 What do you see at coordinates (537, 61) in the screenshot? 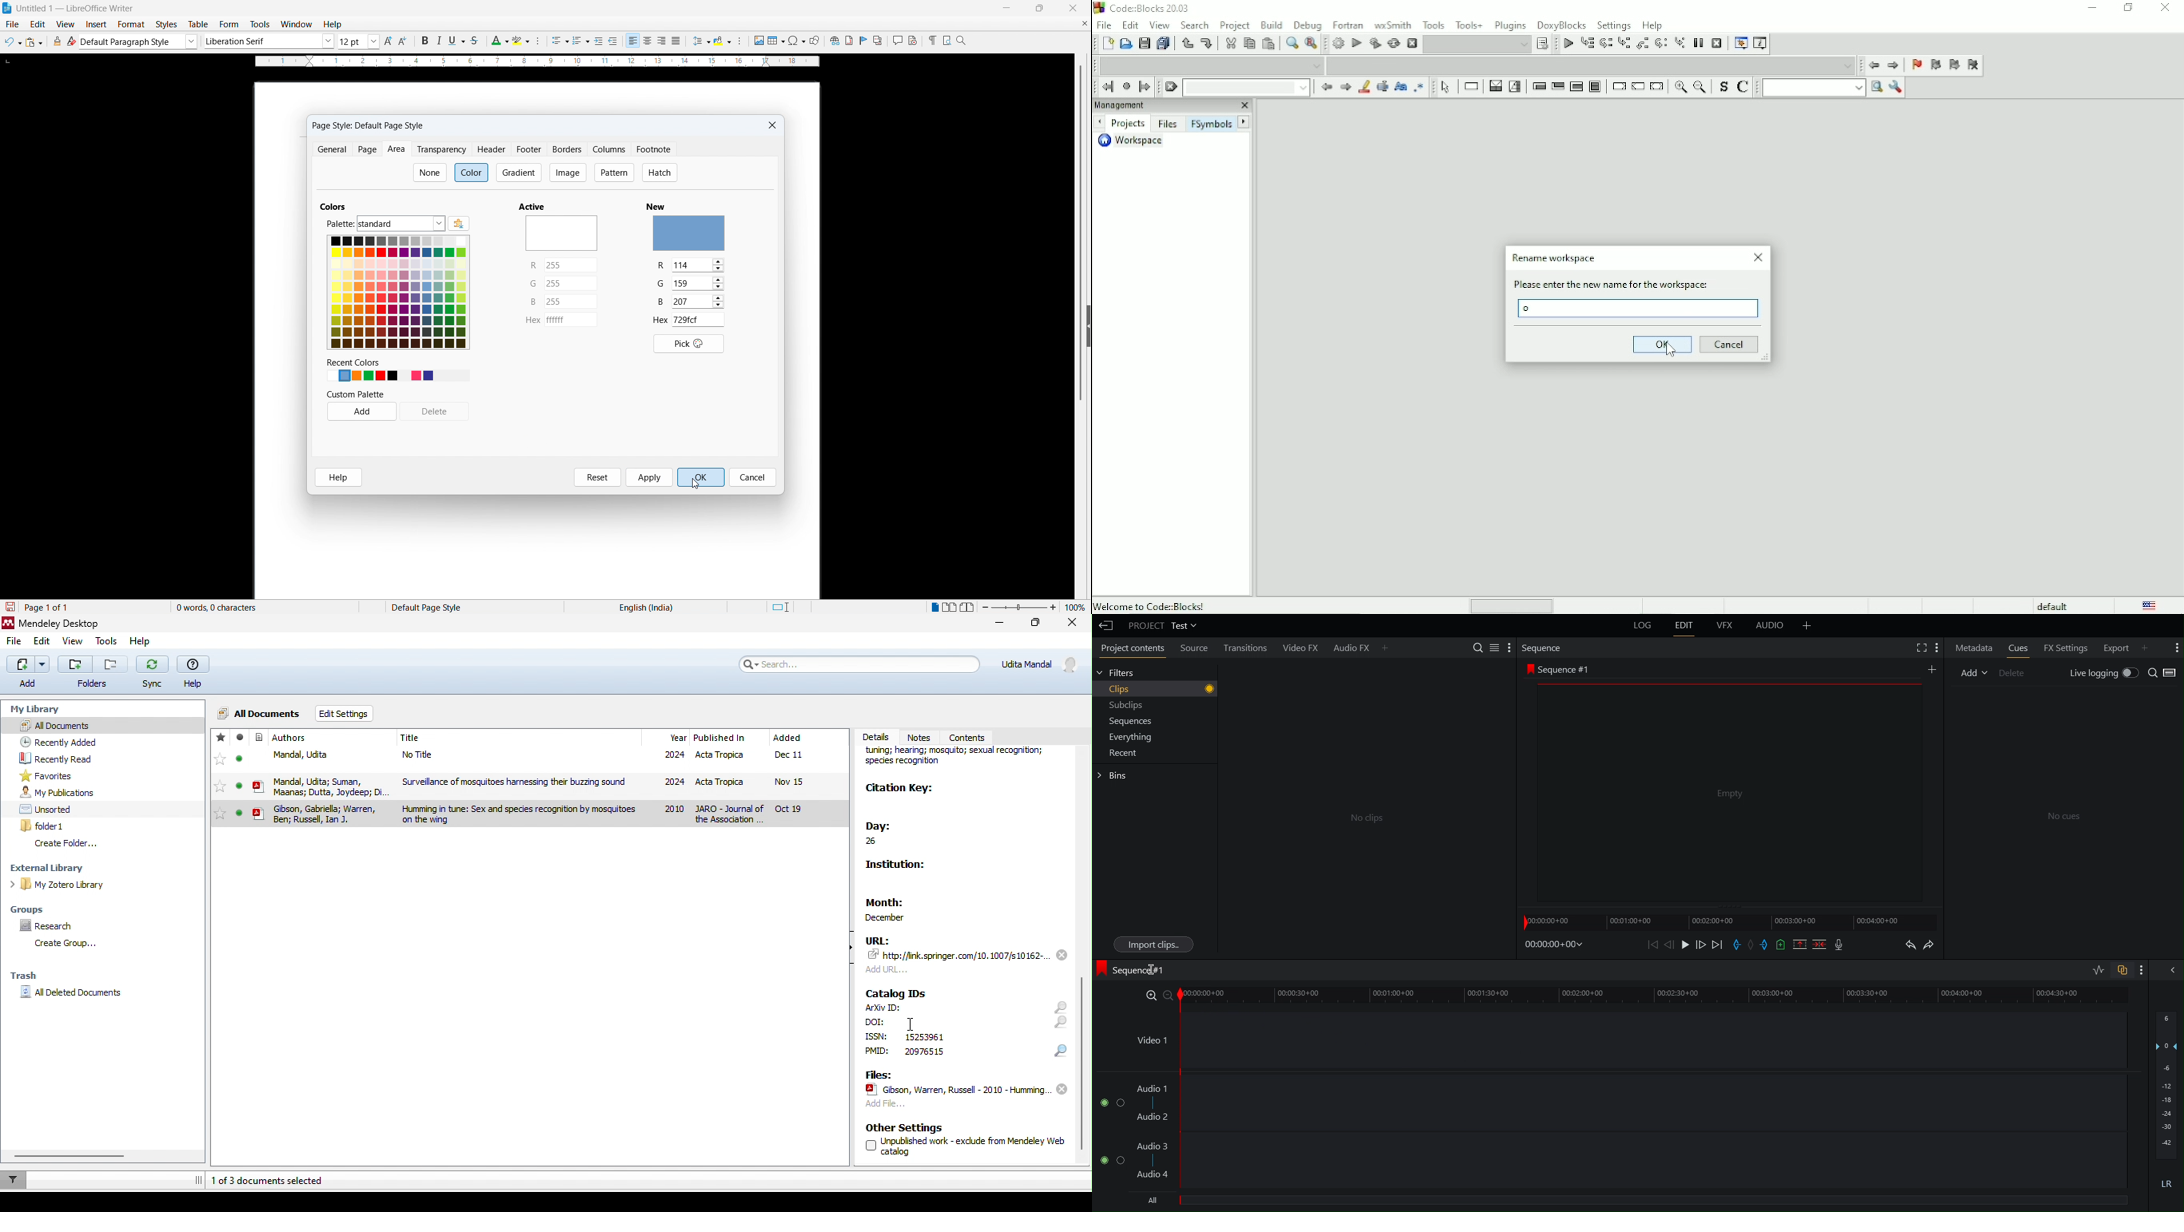
I see `Ruler ` at bounding box center [537, 61].